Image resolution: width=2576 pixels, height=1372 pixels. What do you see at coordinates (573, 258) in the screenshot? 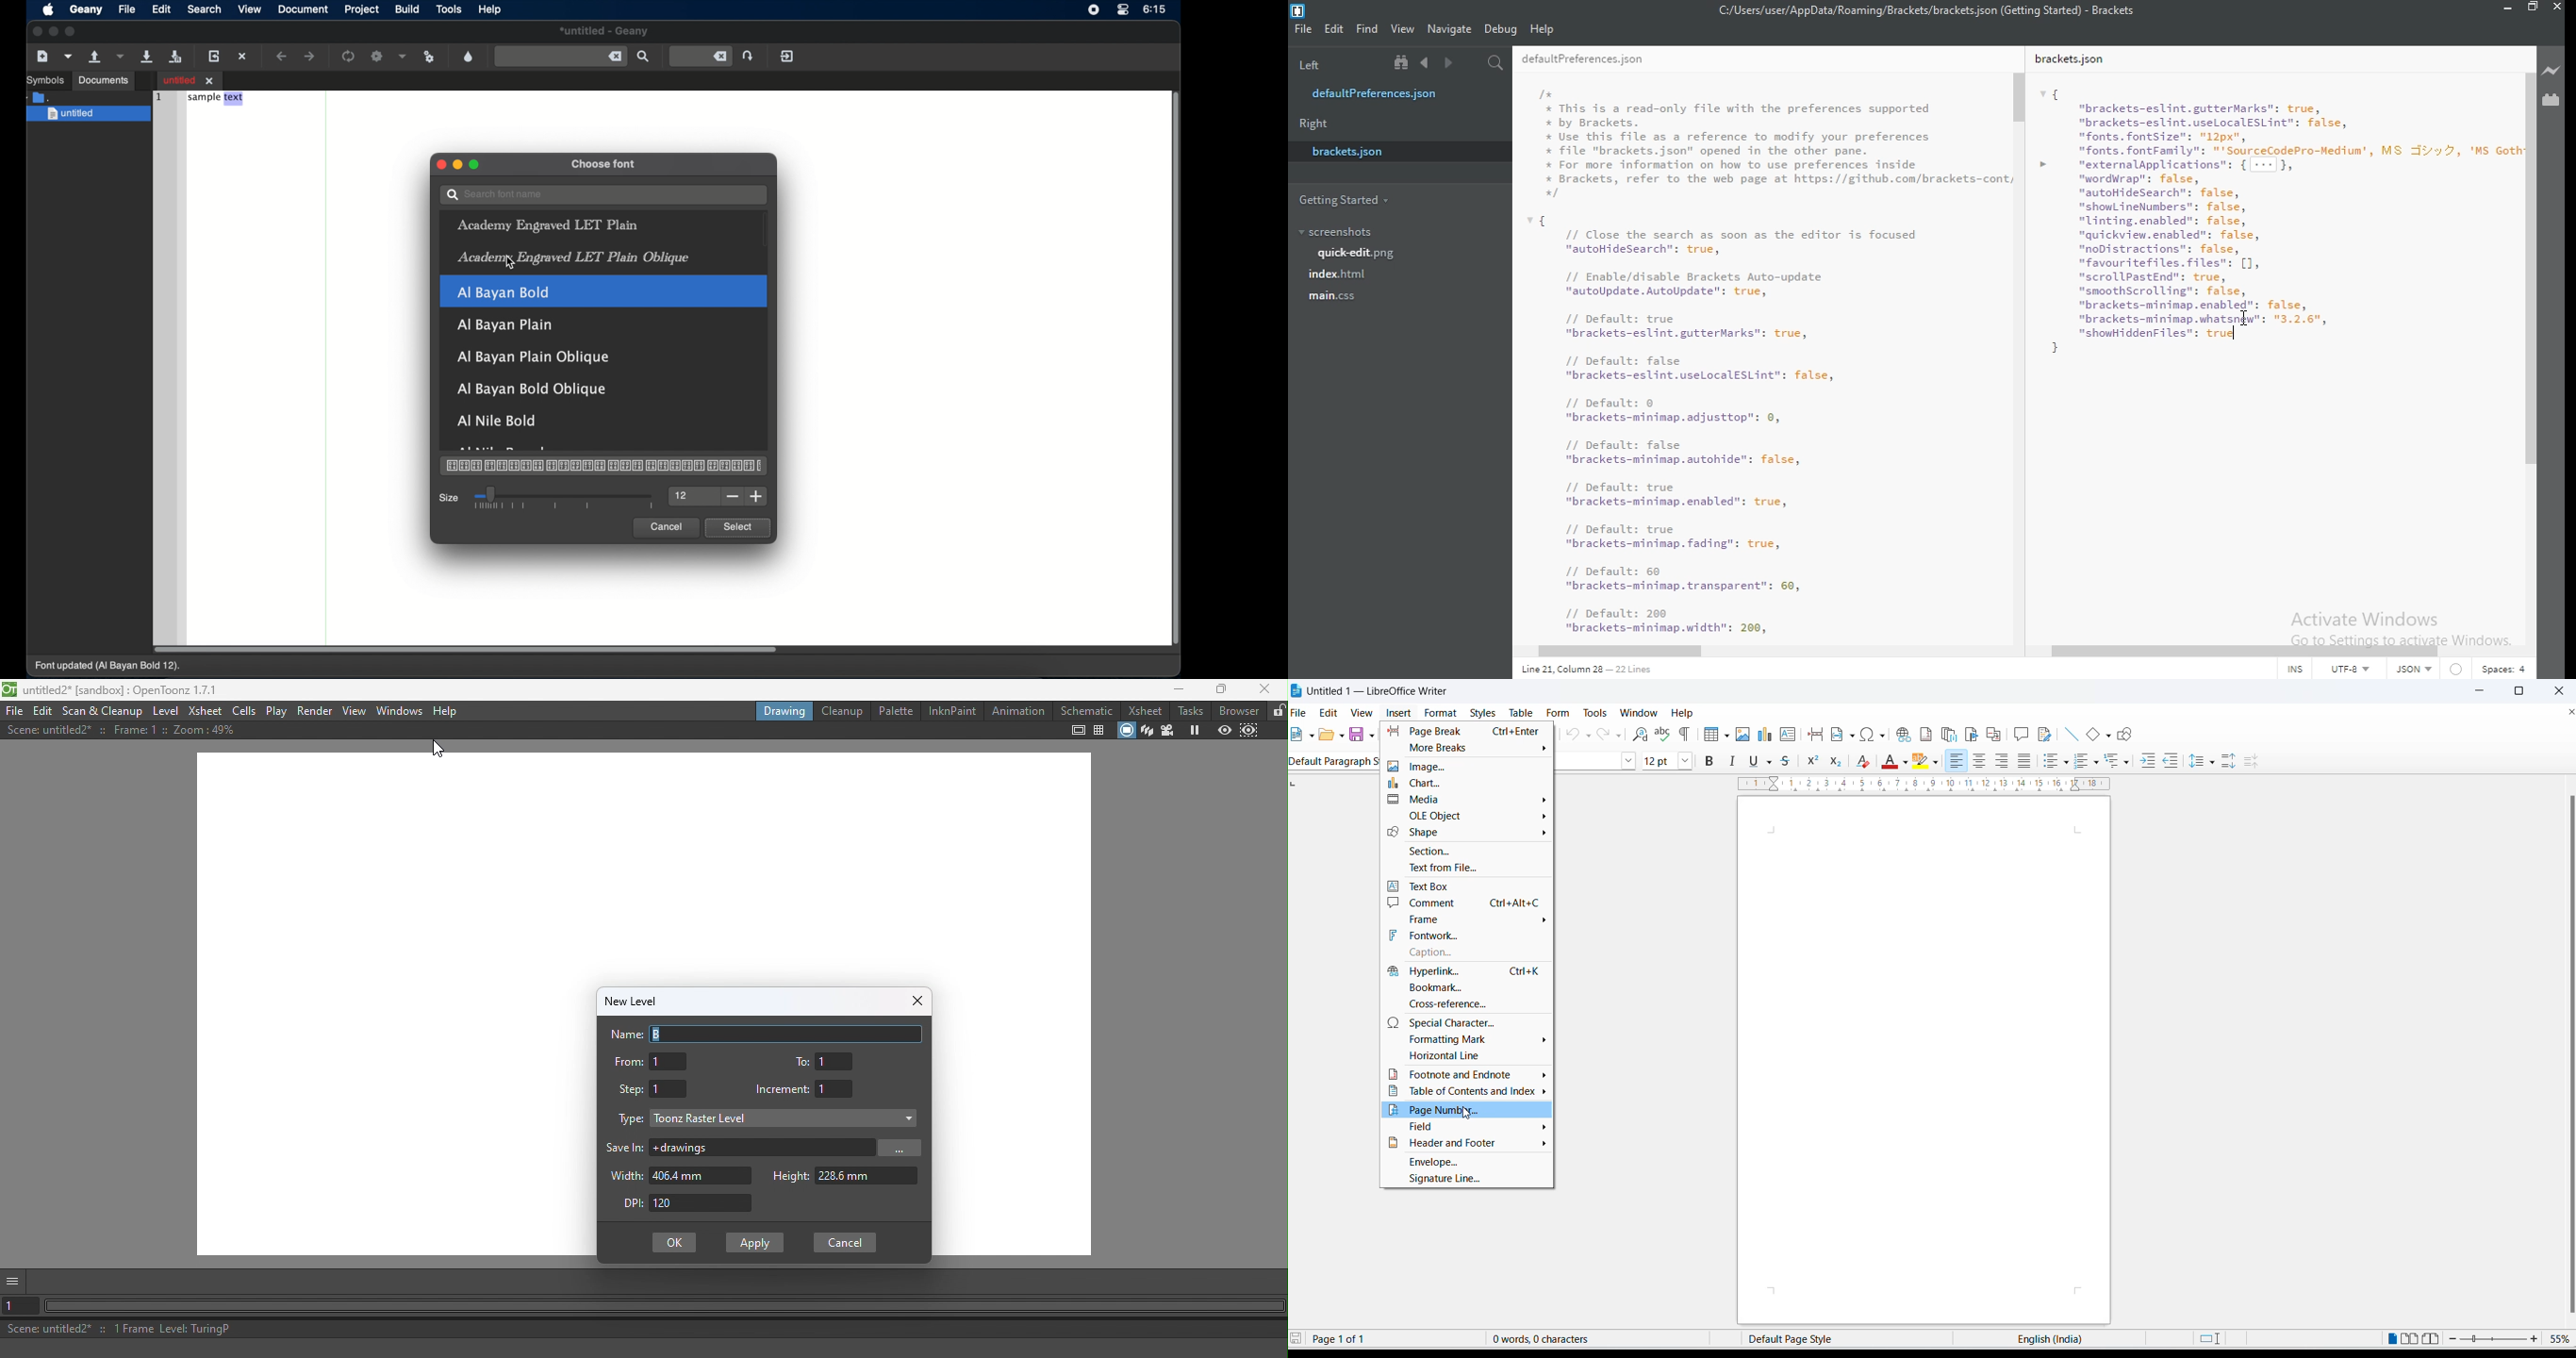
I see `academy engraved LET plain oblique` at bounding box center [573, 258].